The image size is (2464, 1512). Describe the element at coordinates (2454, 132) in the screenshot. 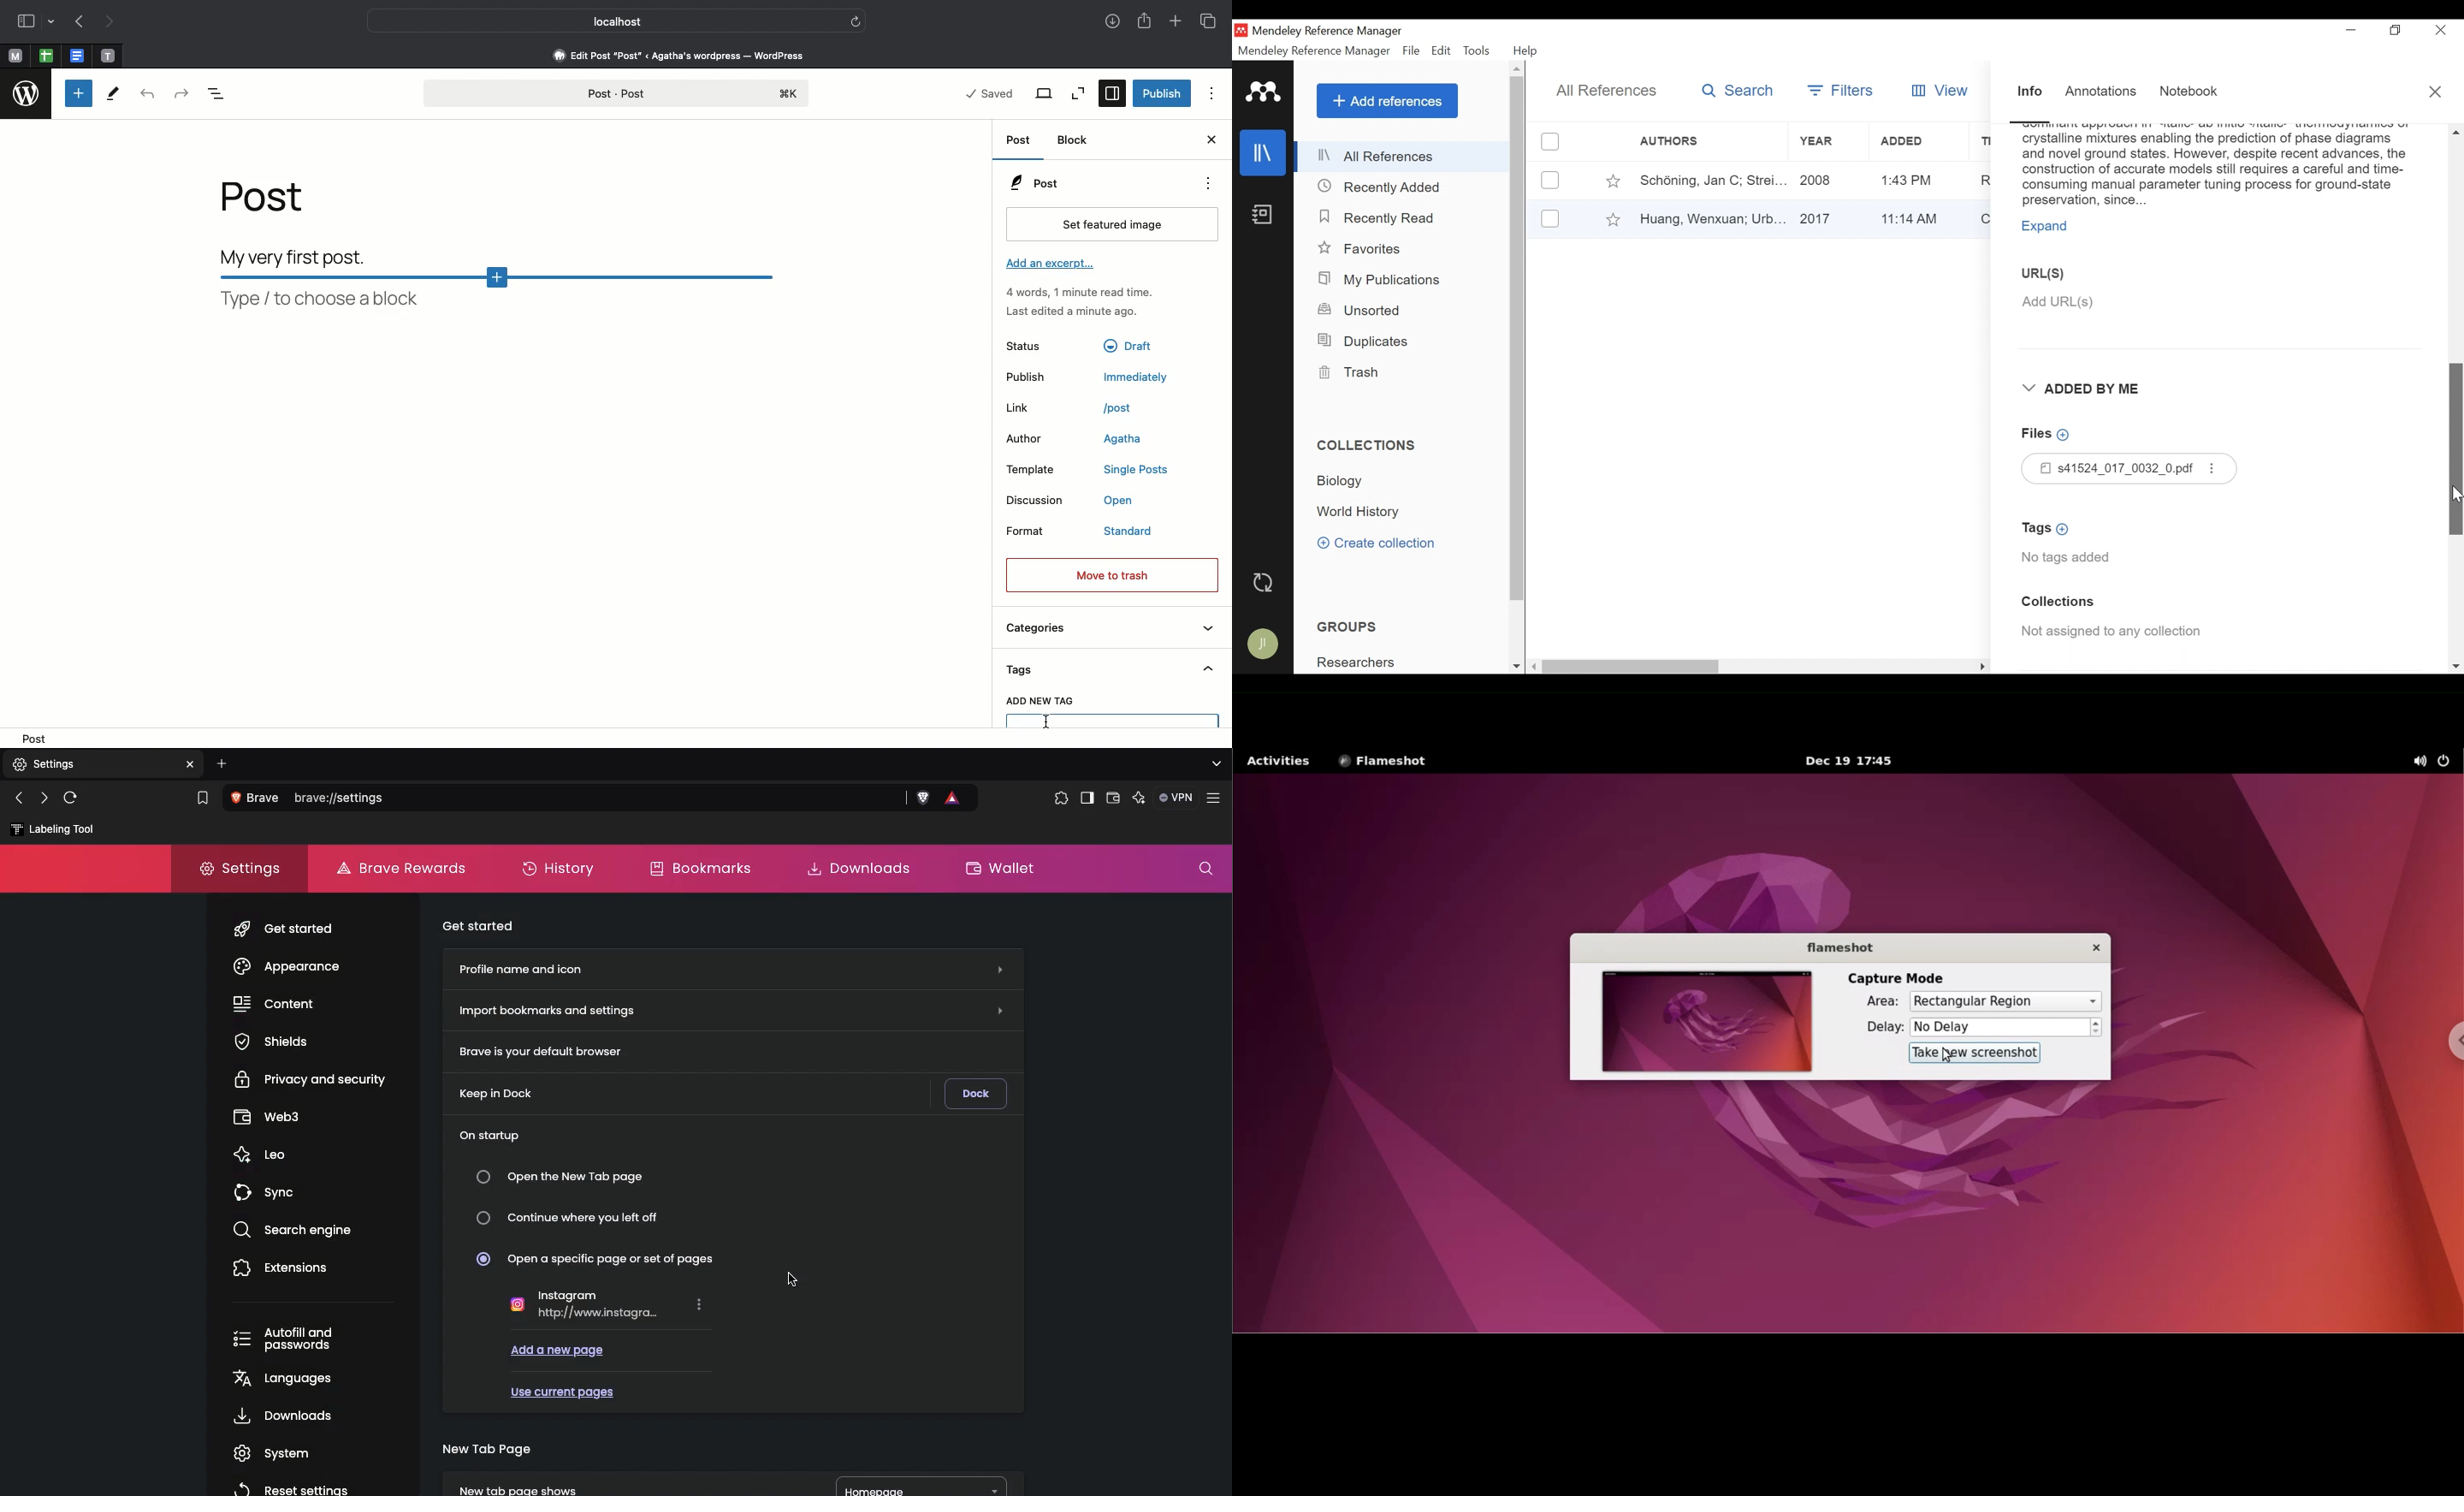

I see `Scroll up` at that location.